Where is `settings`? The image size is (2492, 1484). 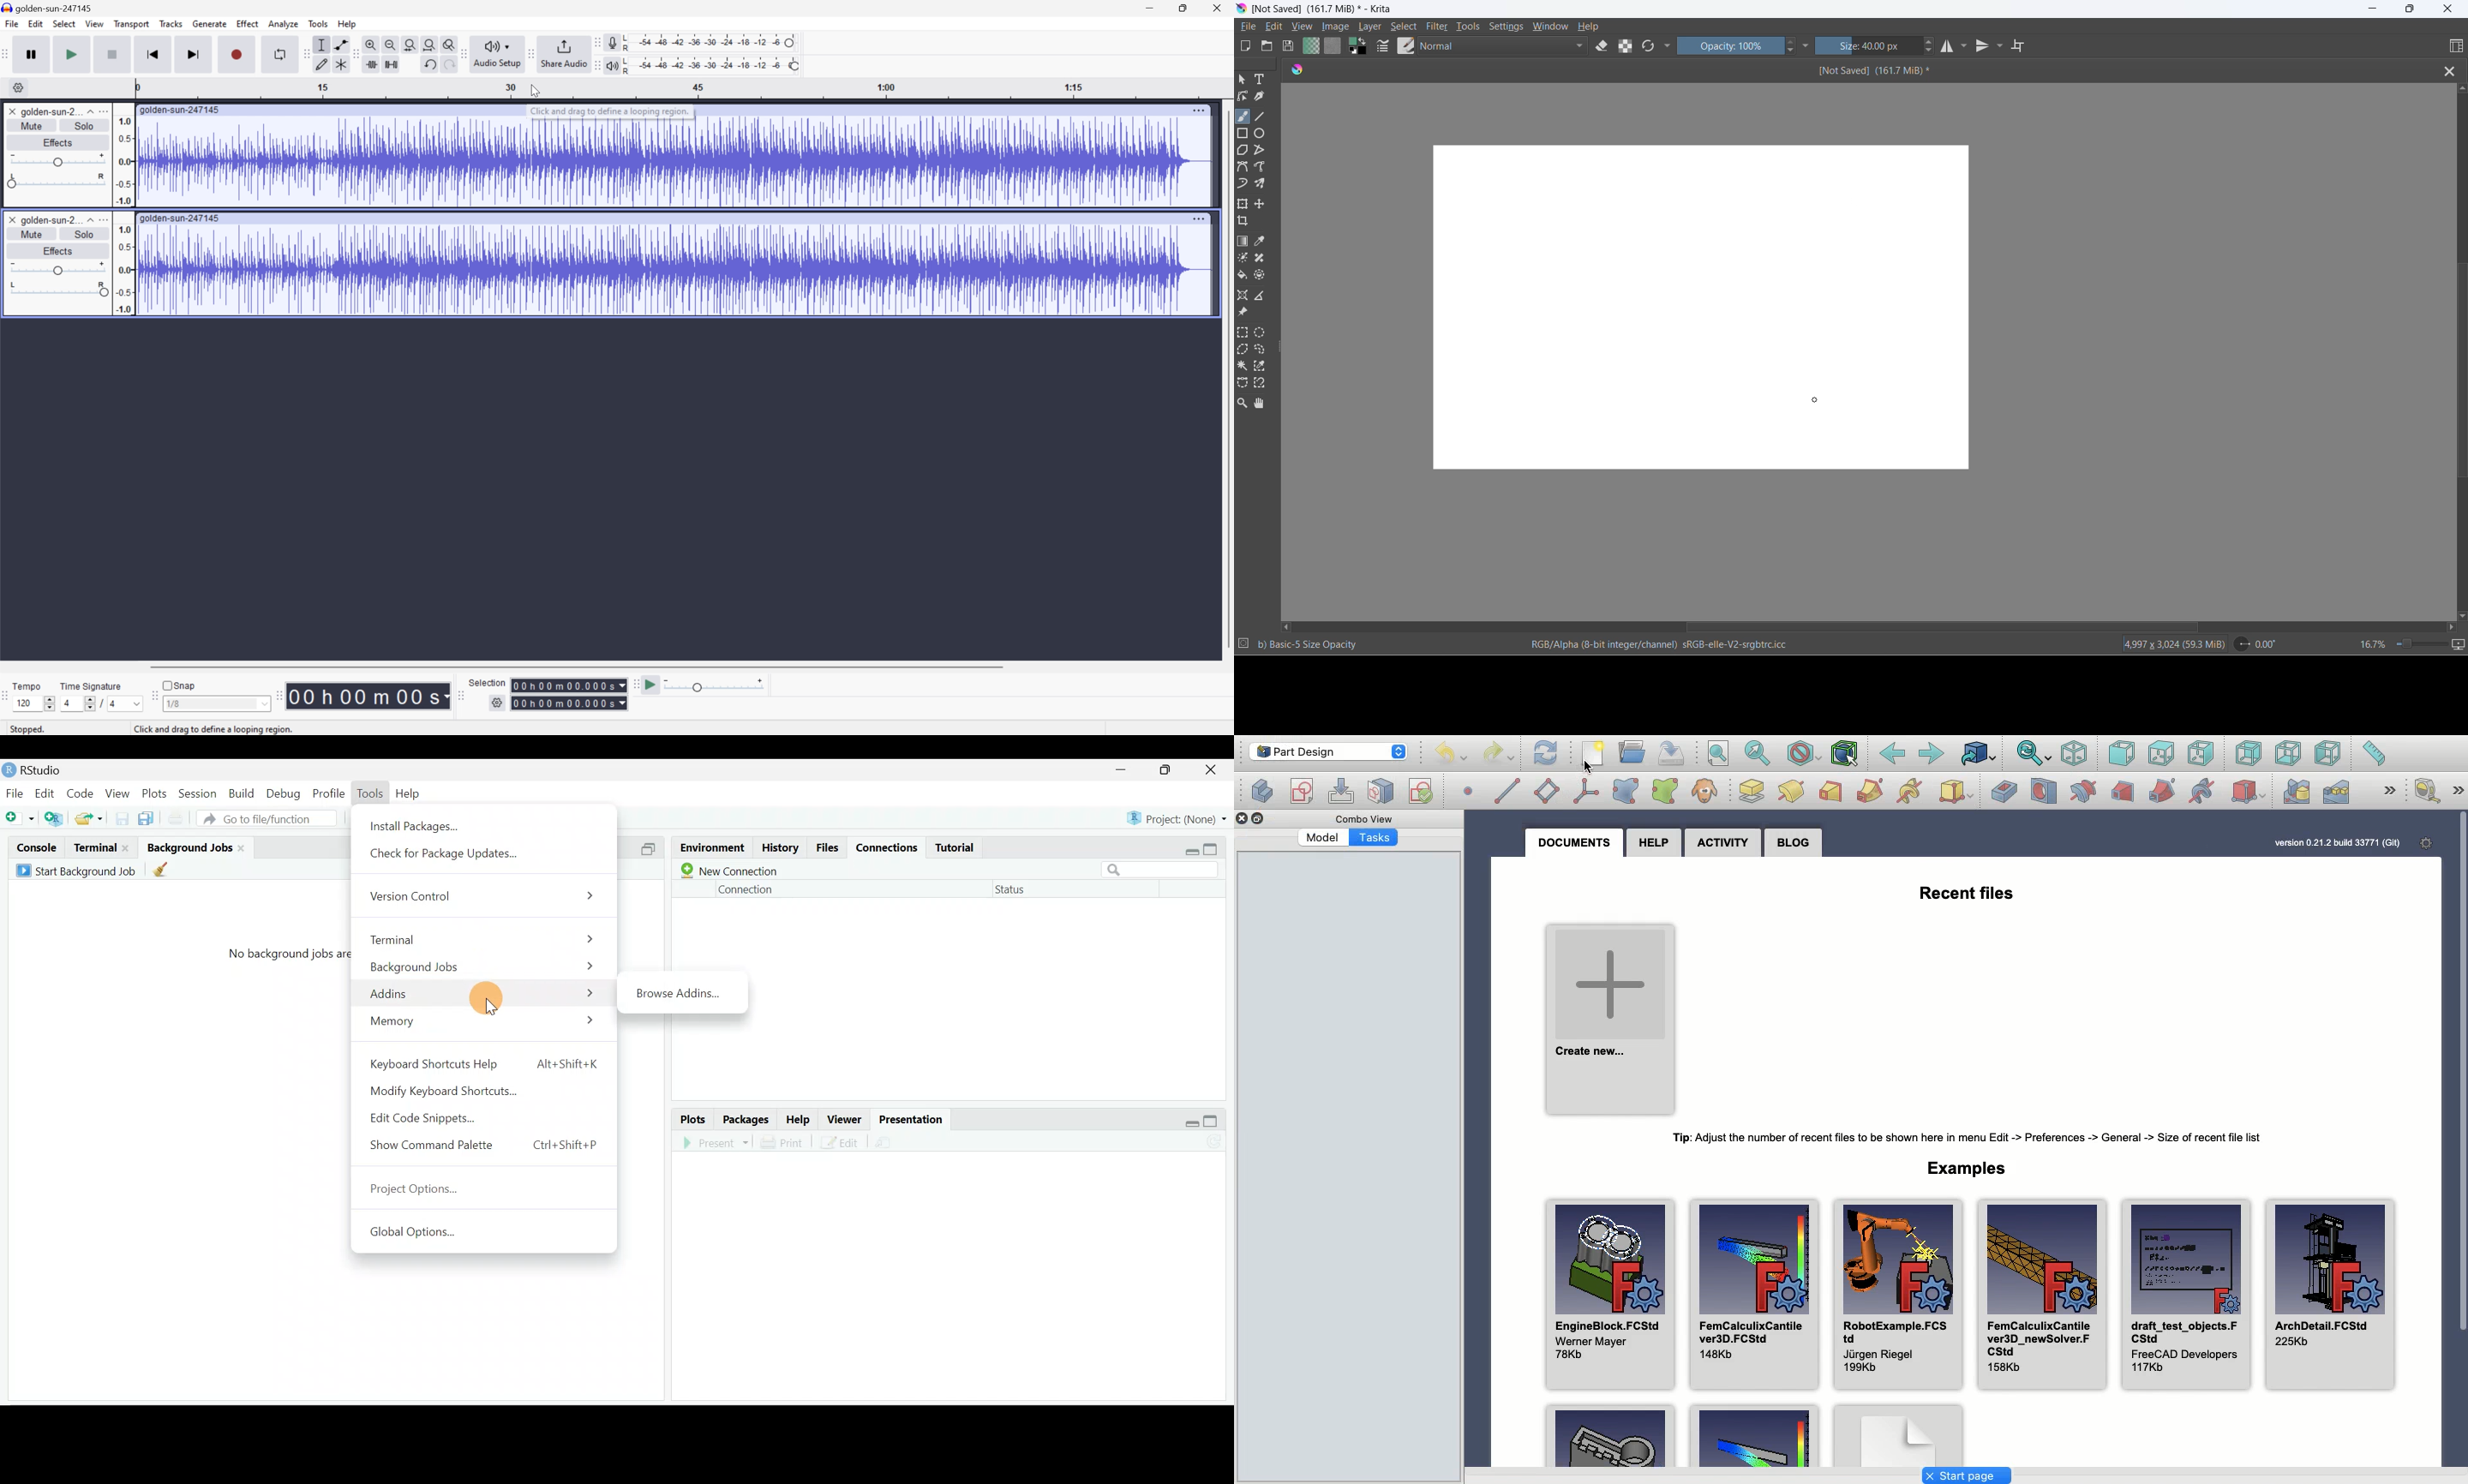
settings is located at coordinates (497, 703).